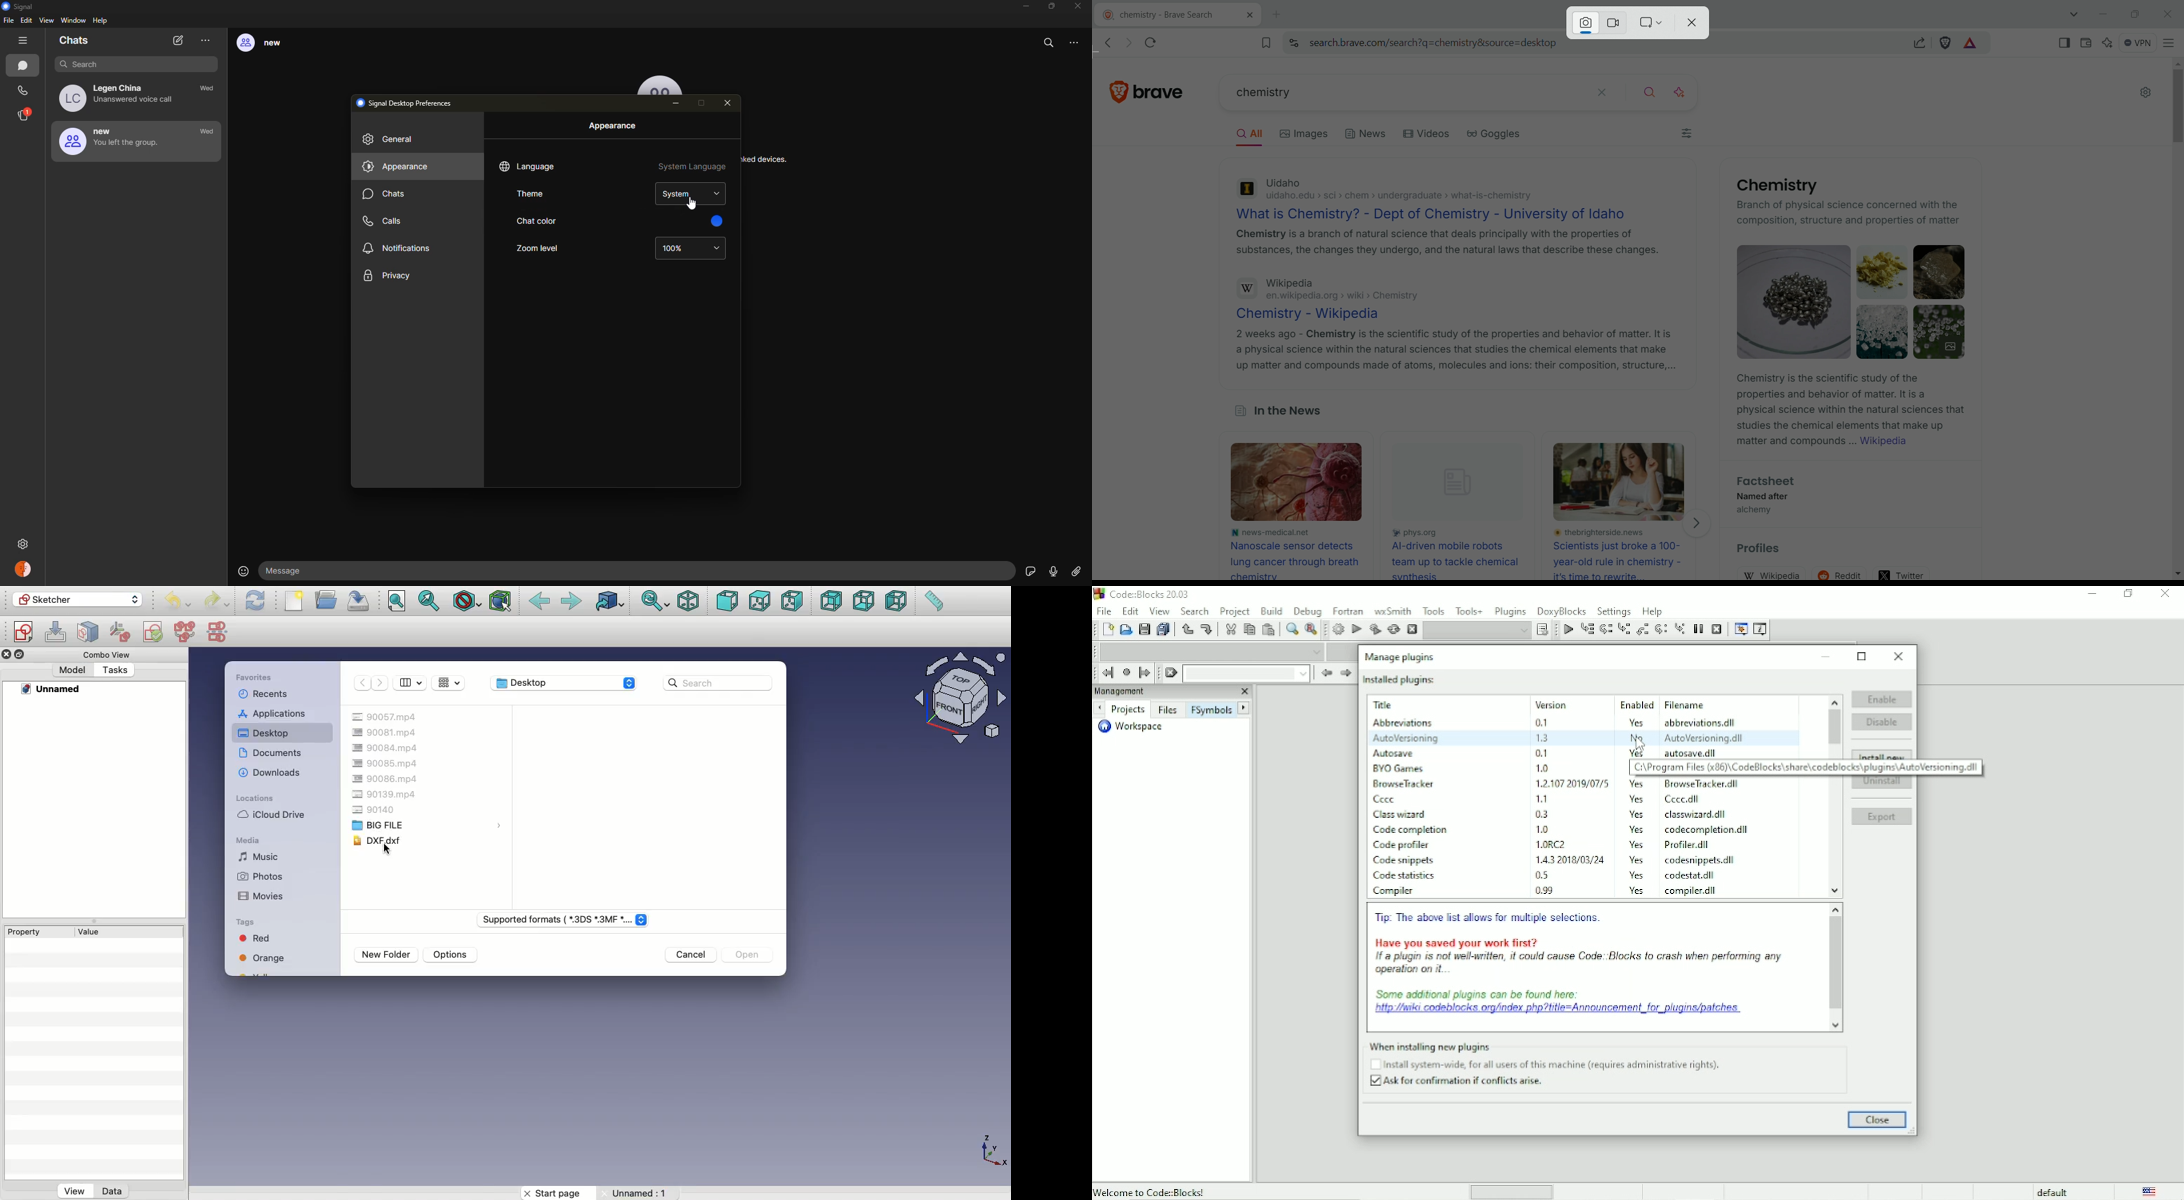 The height and width of the screenshot is (1204, 2184). Describe the element at coordinates (25, 41) in the screenshot. I see `hide tabs` at that location.